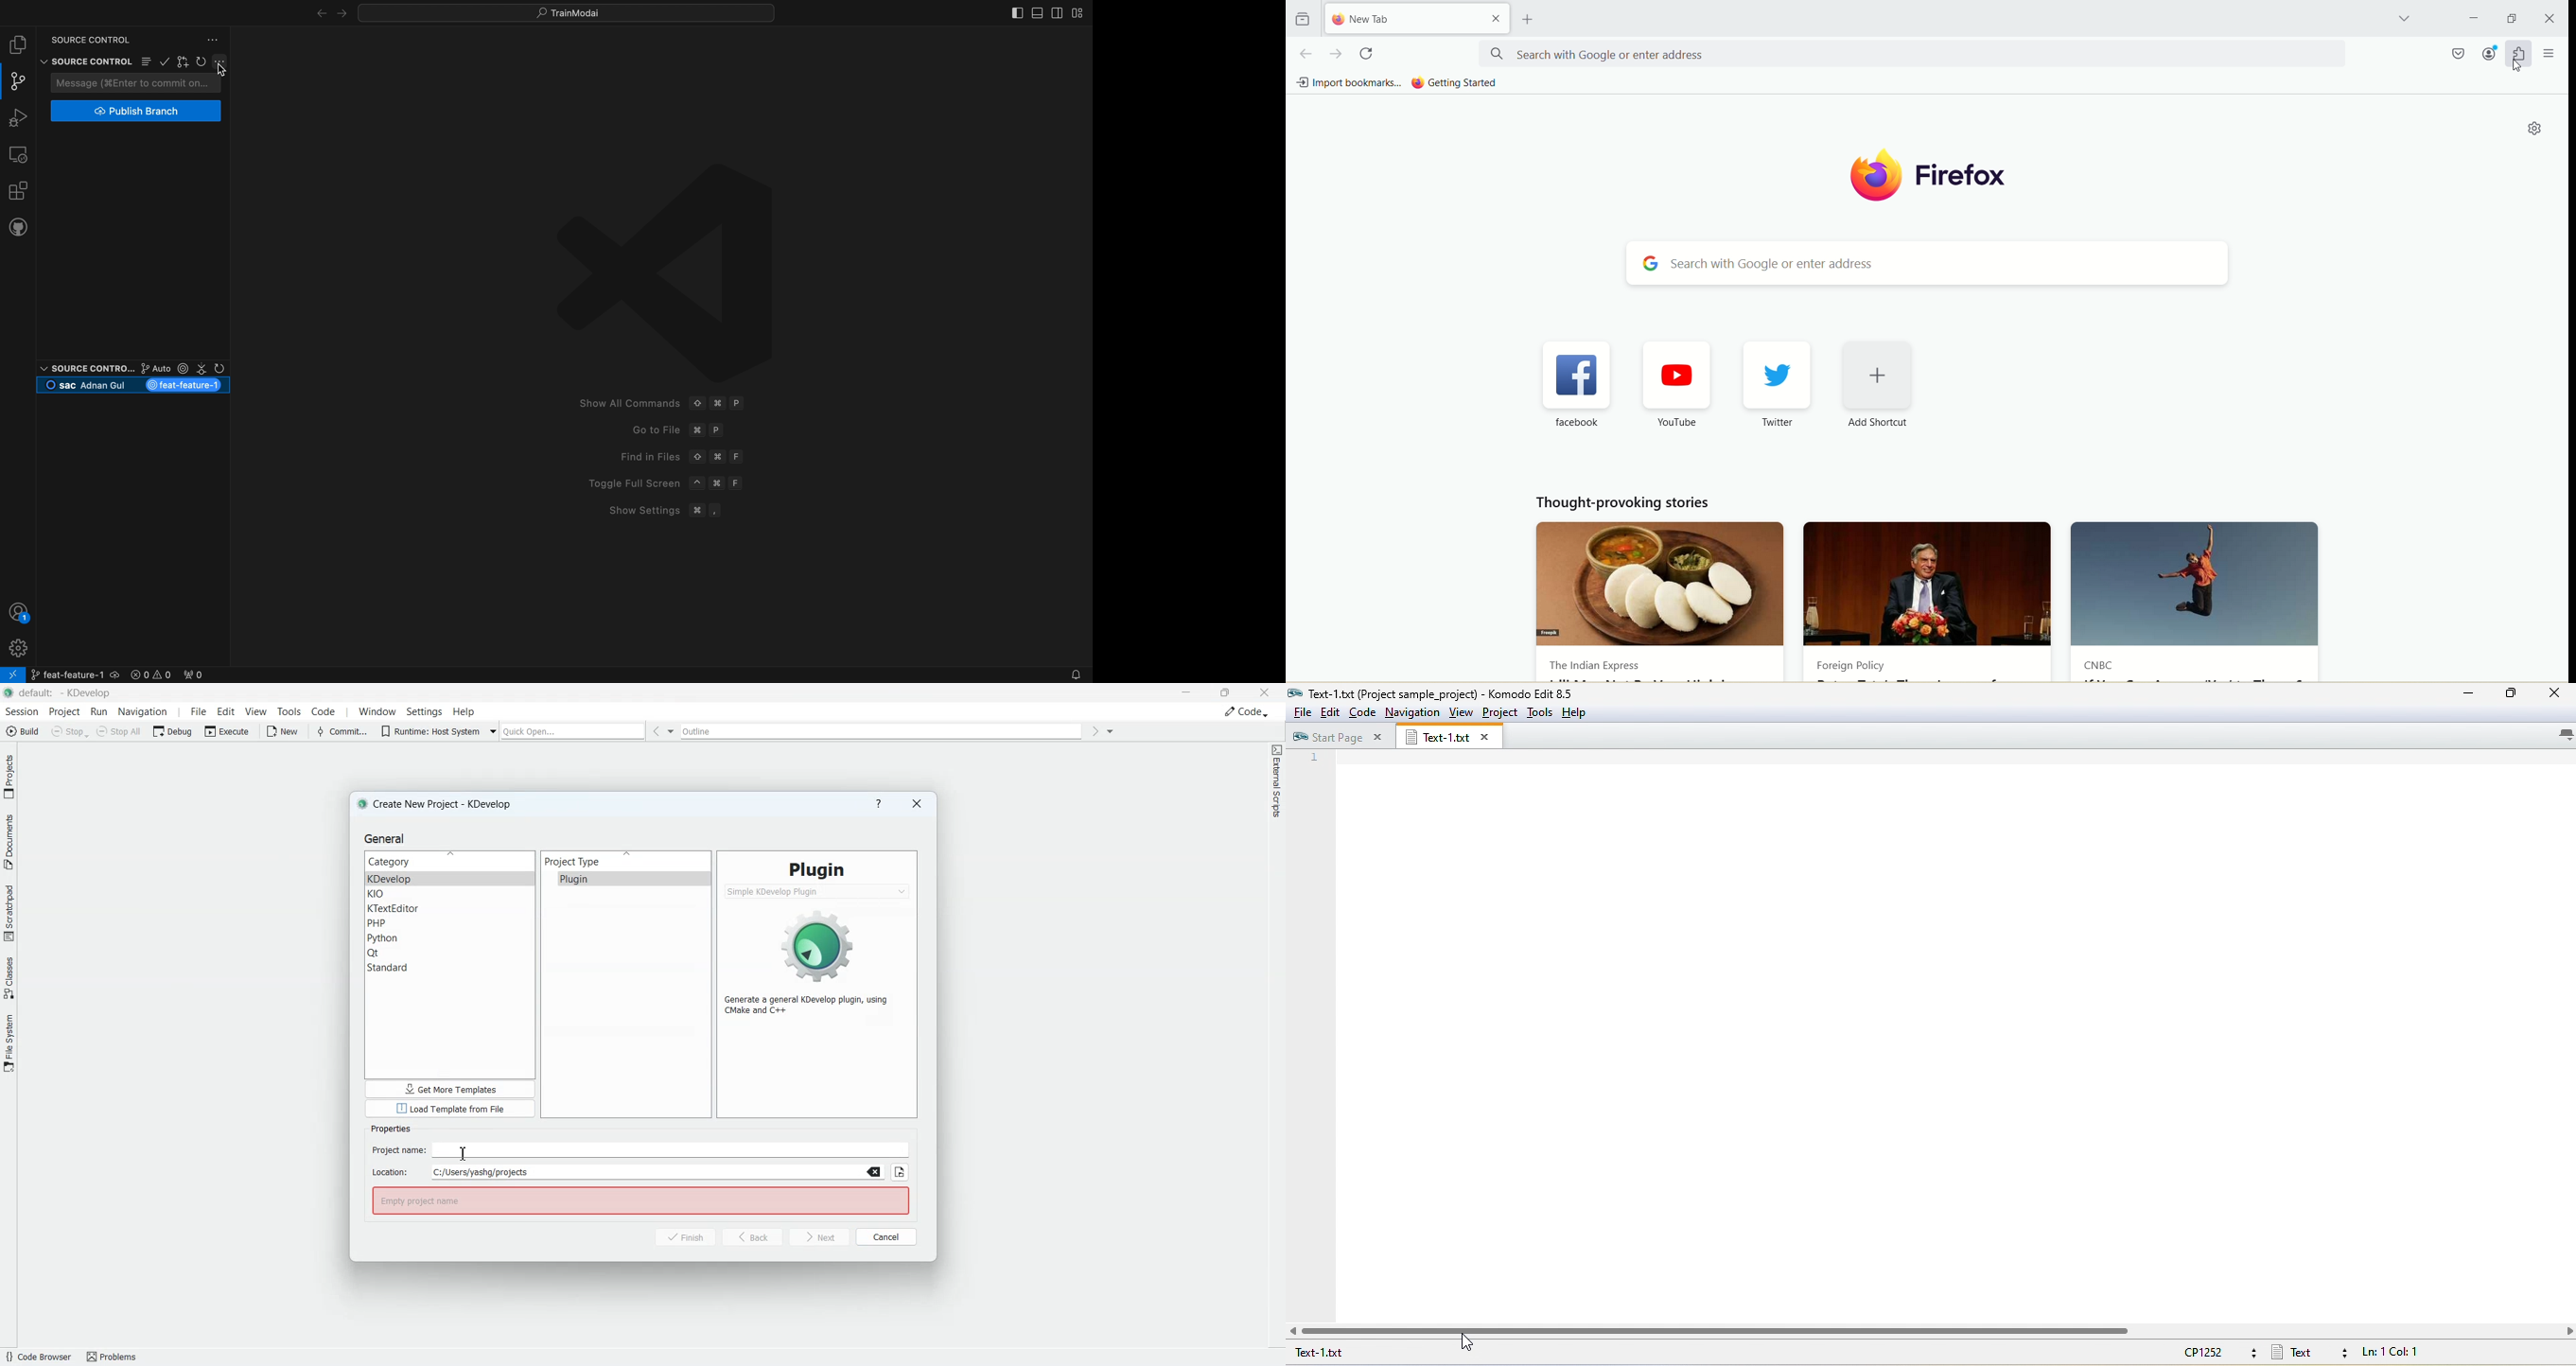 Image resolution: width=2576 pixels, height=1372 pixels. Describe the element at coordinates (1540, 692) in the screenshot. I see `komodo title` at that location.